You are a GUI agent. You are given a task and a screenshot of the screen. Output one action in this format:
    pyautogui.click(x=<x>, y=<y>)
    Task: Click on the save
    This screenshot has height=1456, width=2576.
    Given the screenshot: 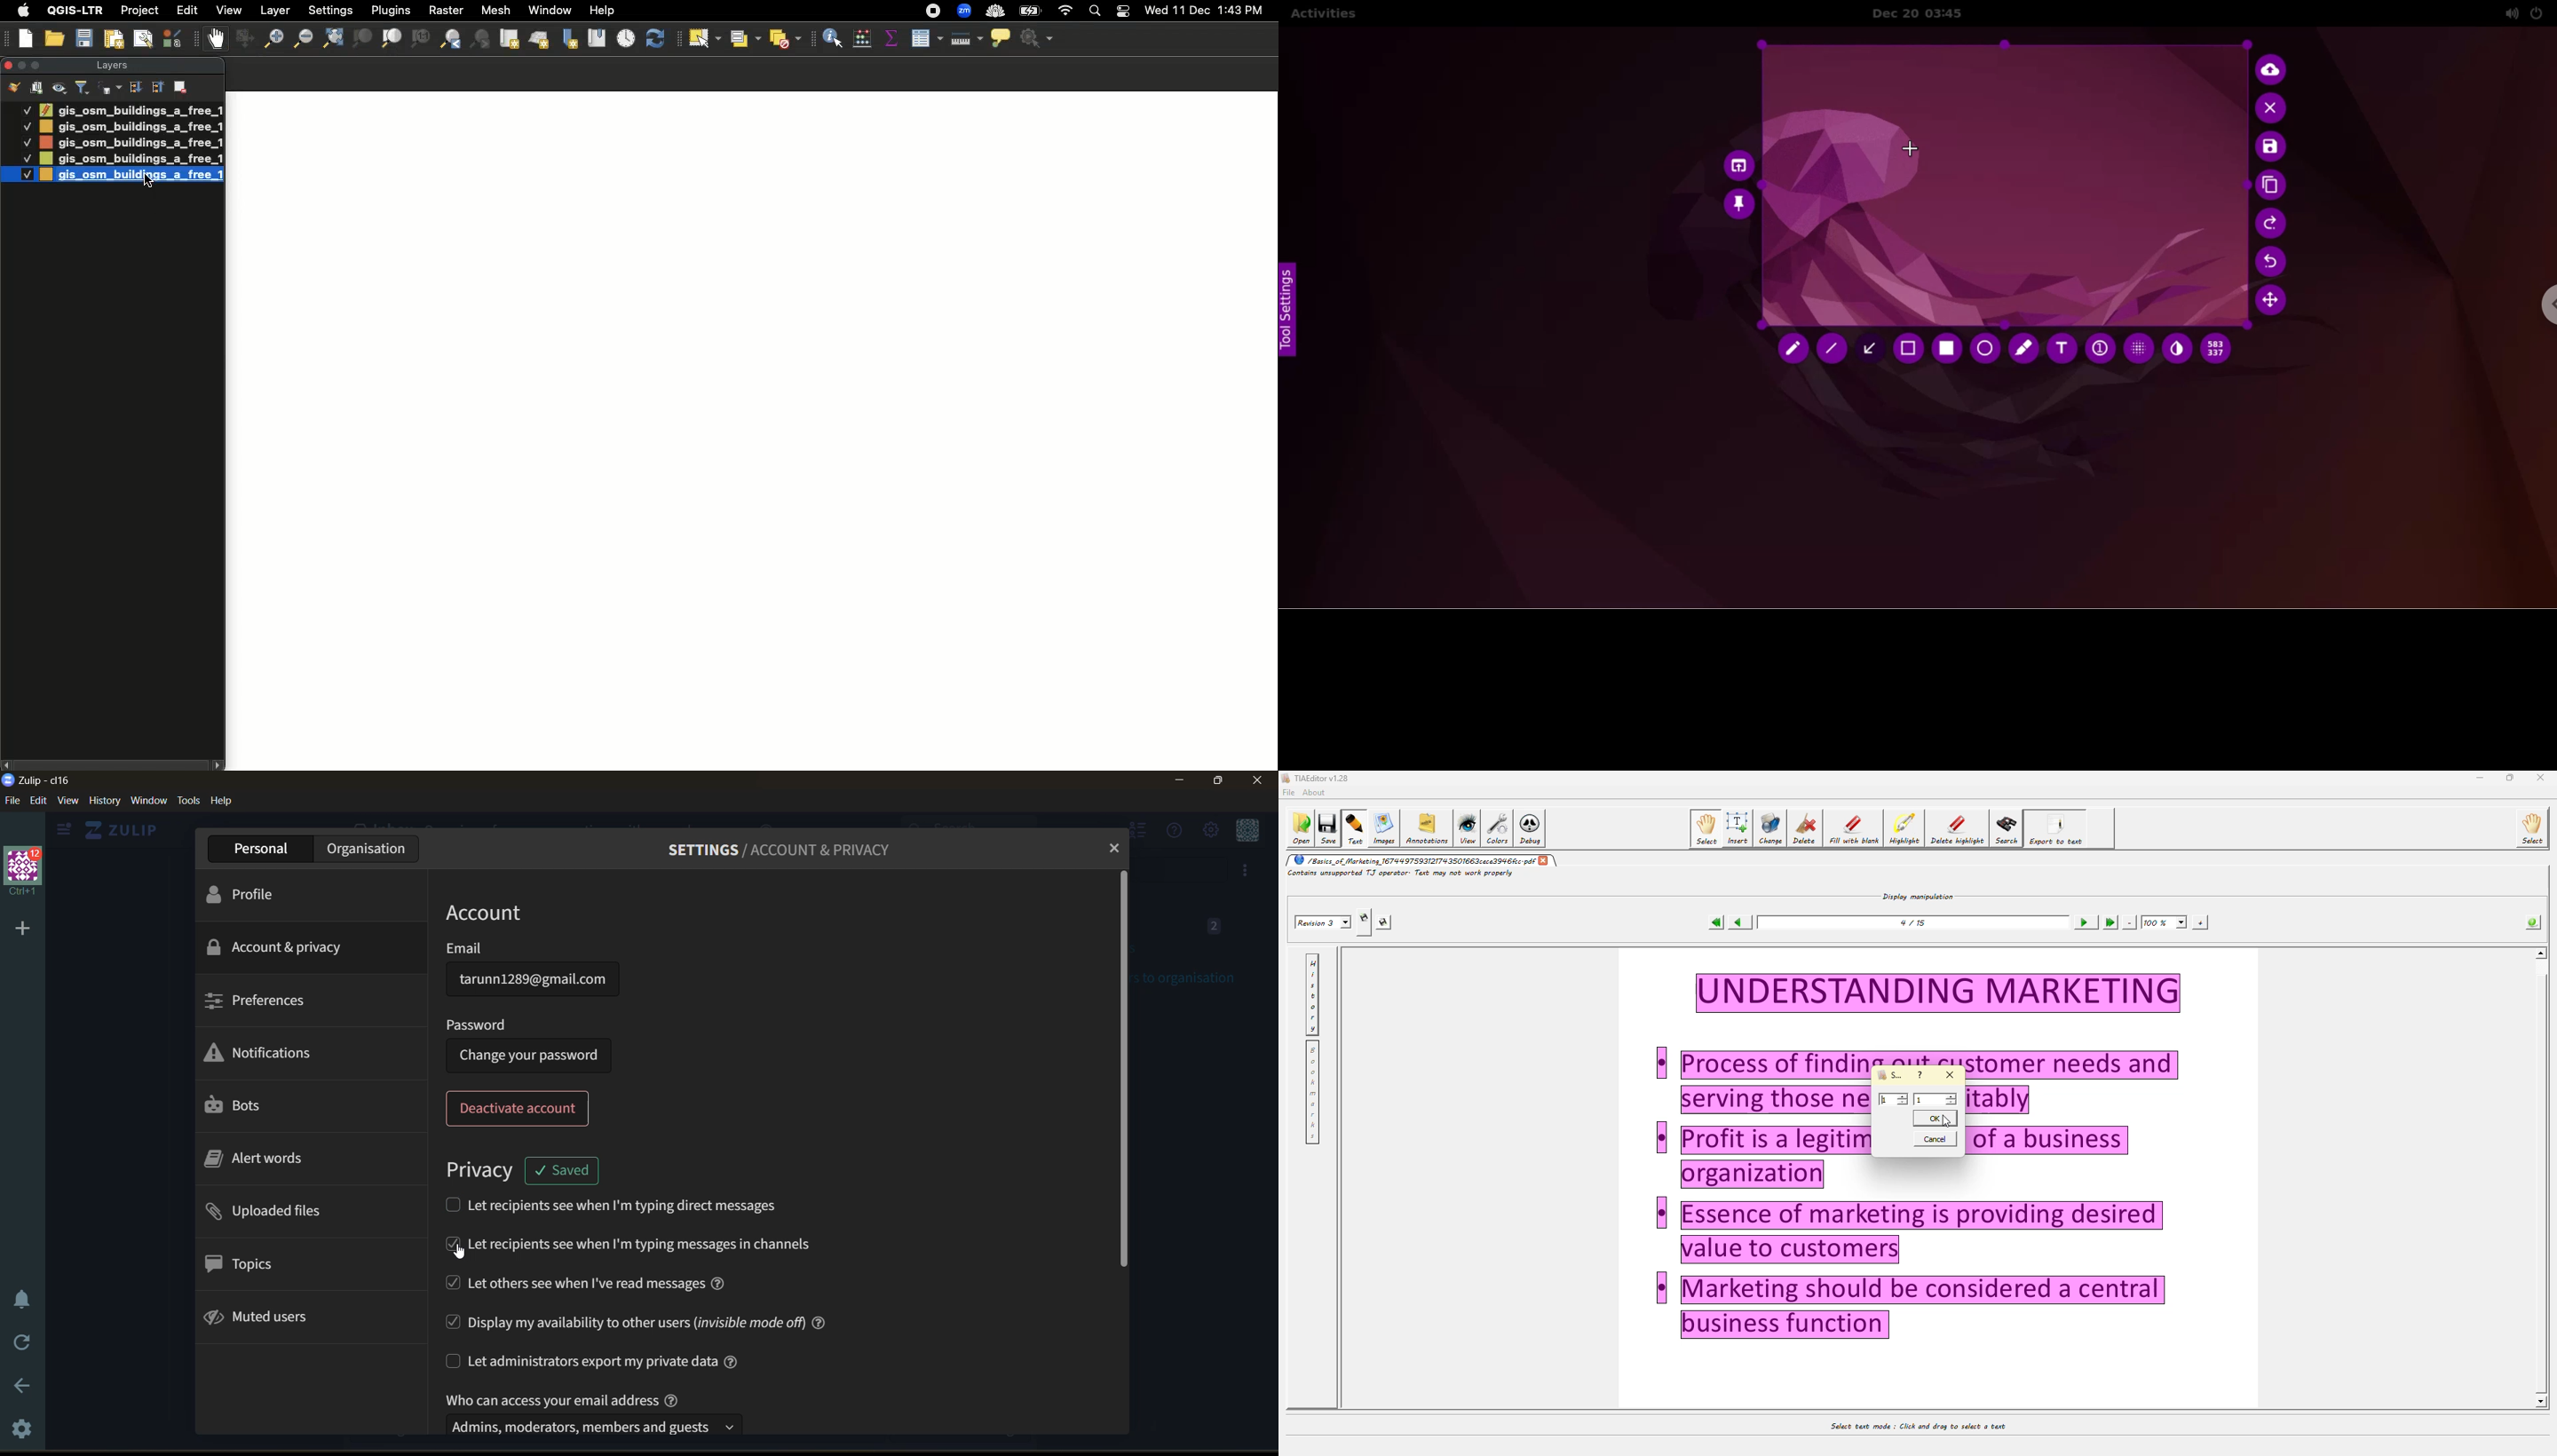 What is the action you would take?
    pyautogui.click(x=2271, y=148)
    